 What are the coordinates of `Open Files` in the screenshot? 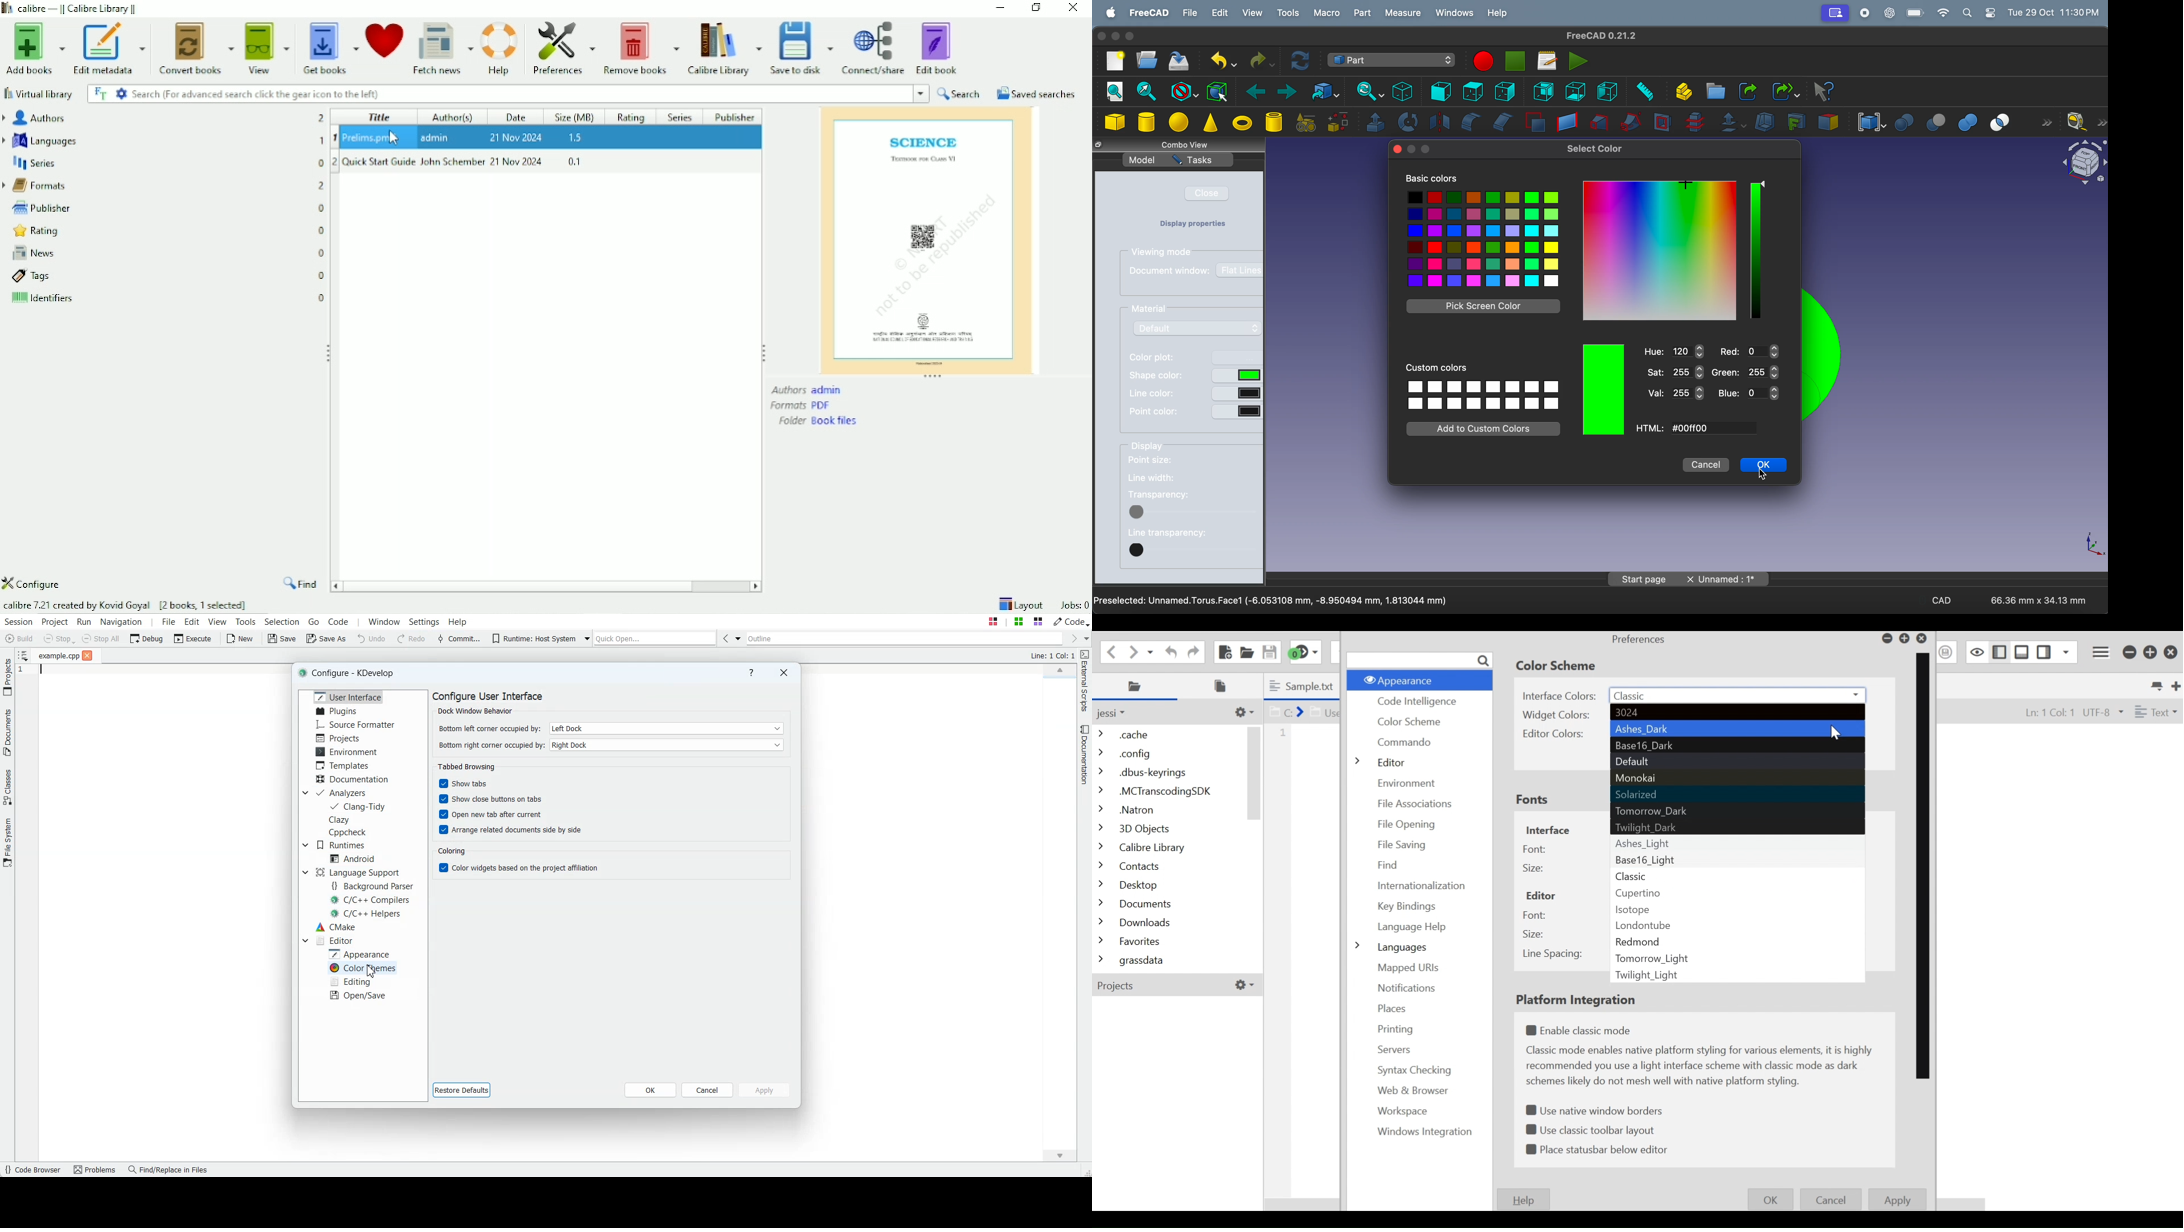 It's located at (1224, 686).